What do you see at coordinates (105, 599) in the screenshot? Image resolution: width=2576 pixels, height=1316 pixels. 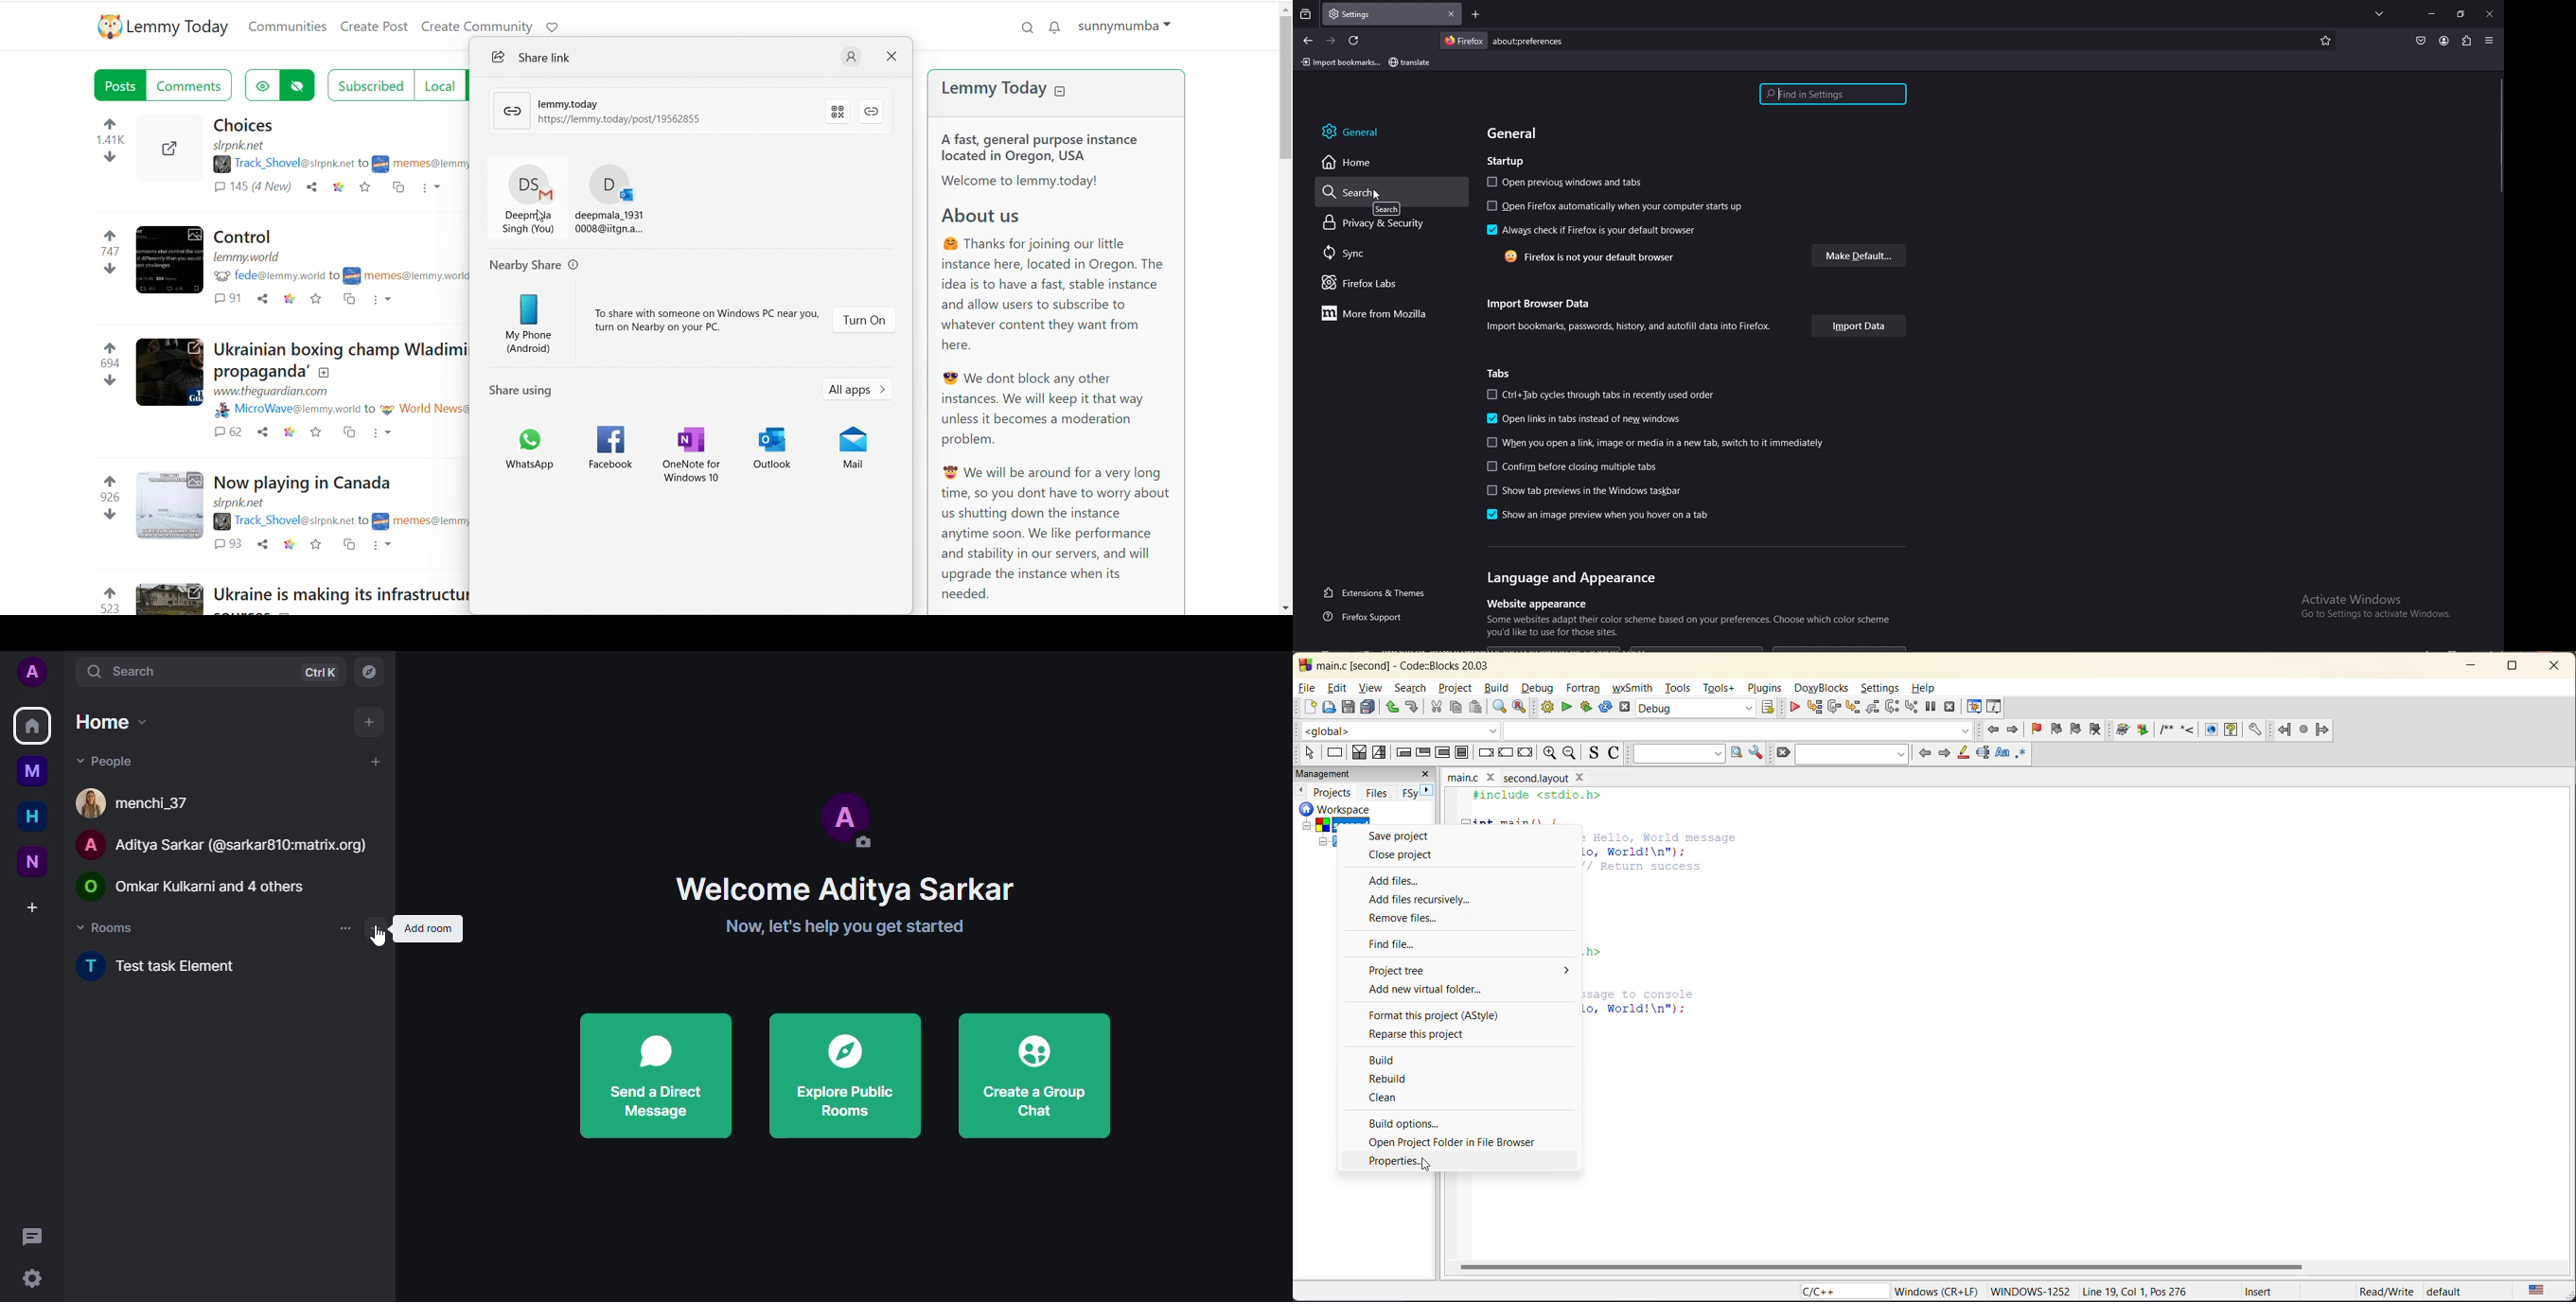 I see `votes up and down` at bounding box center [105, 599].